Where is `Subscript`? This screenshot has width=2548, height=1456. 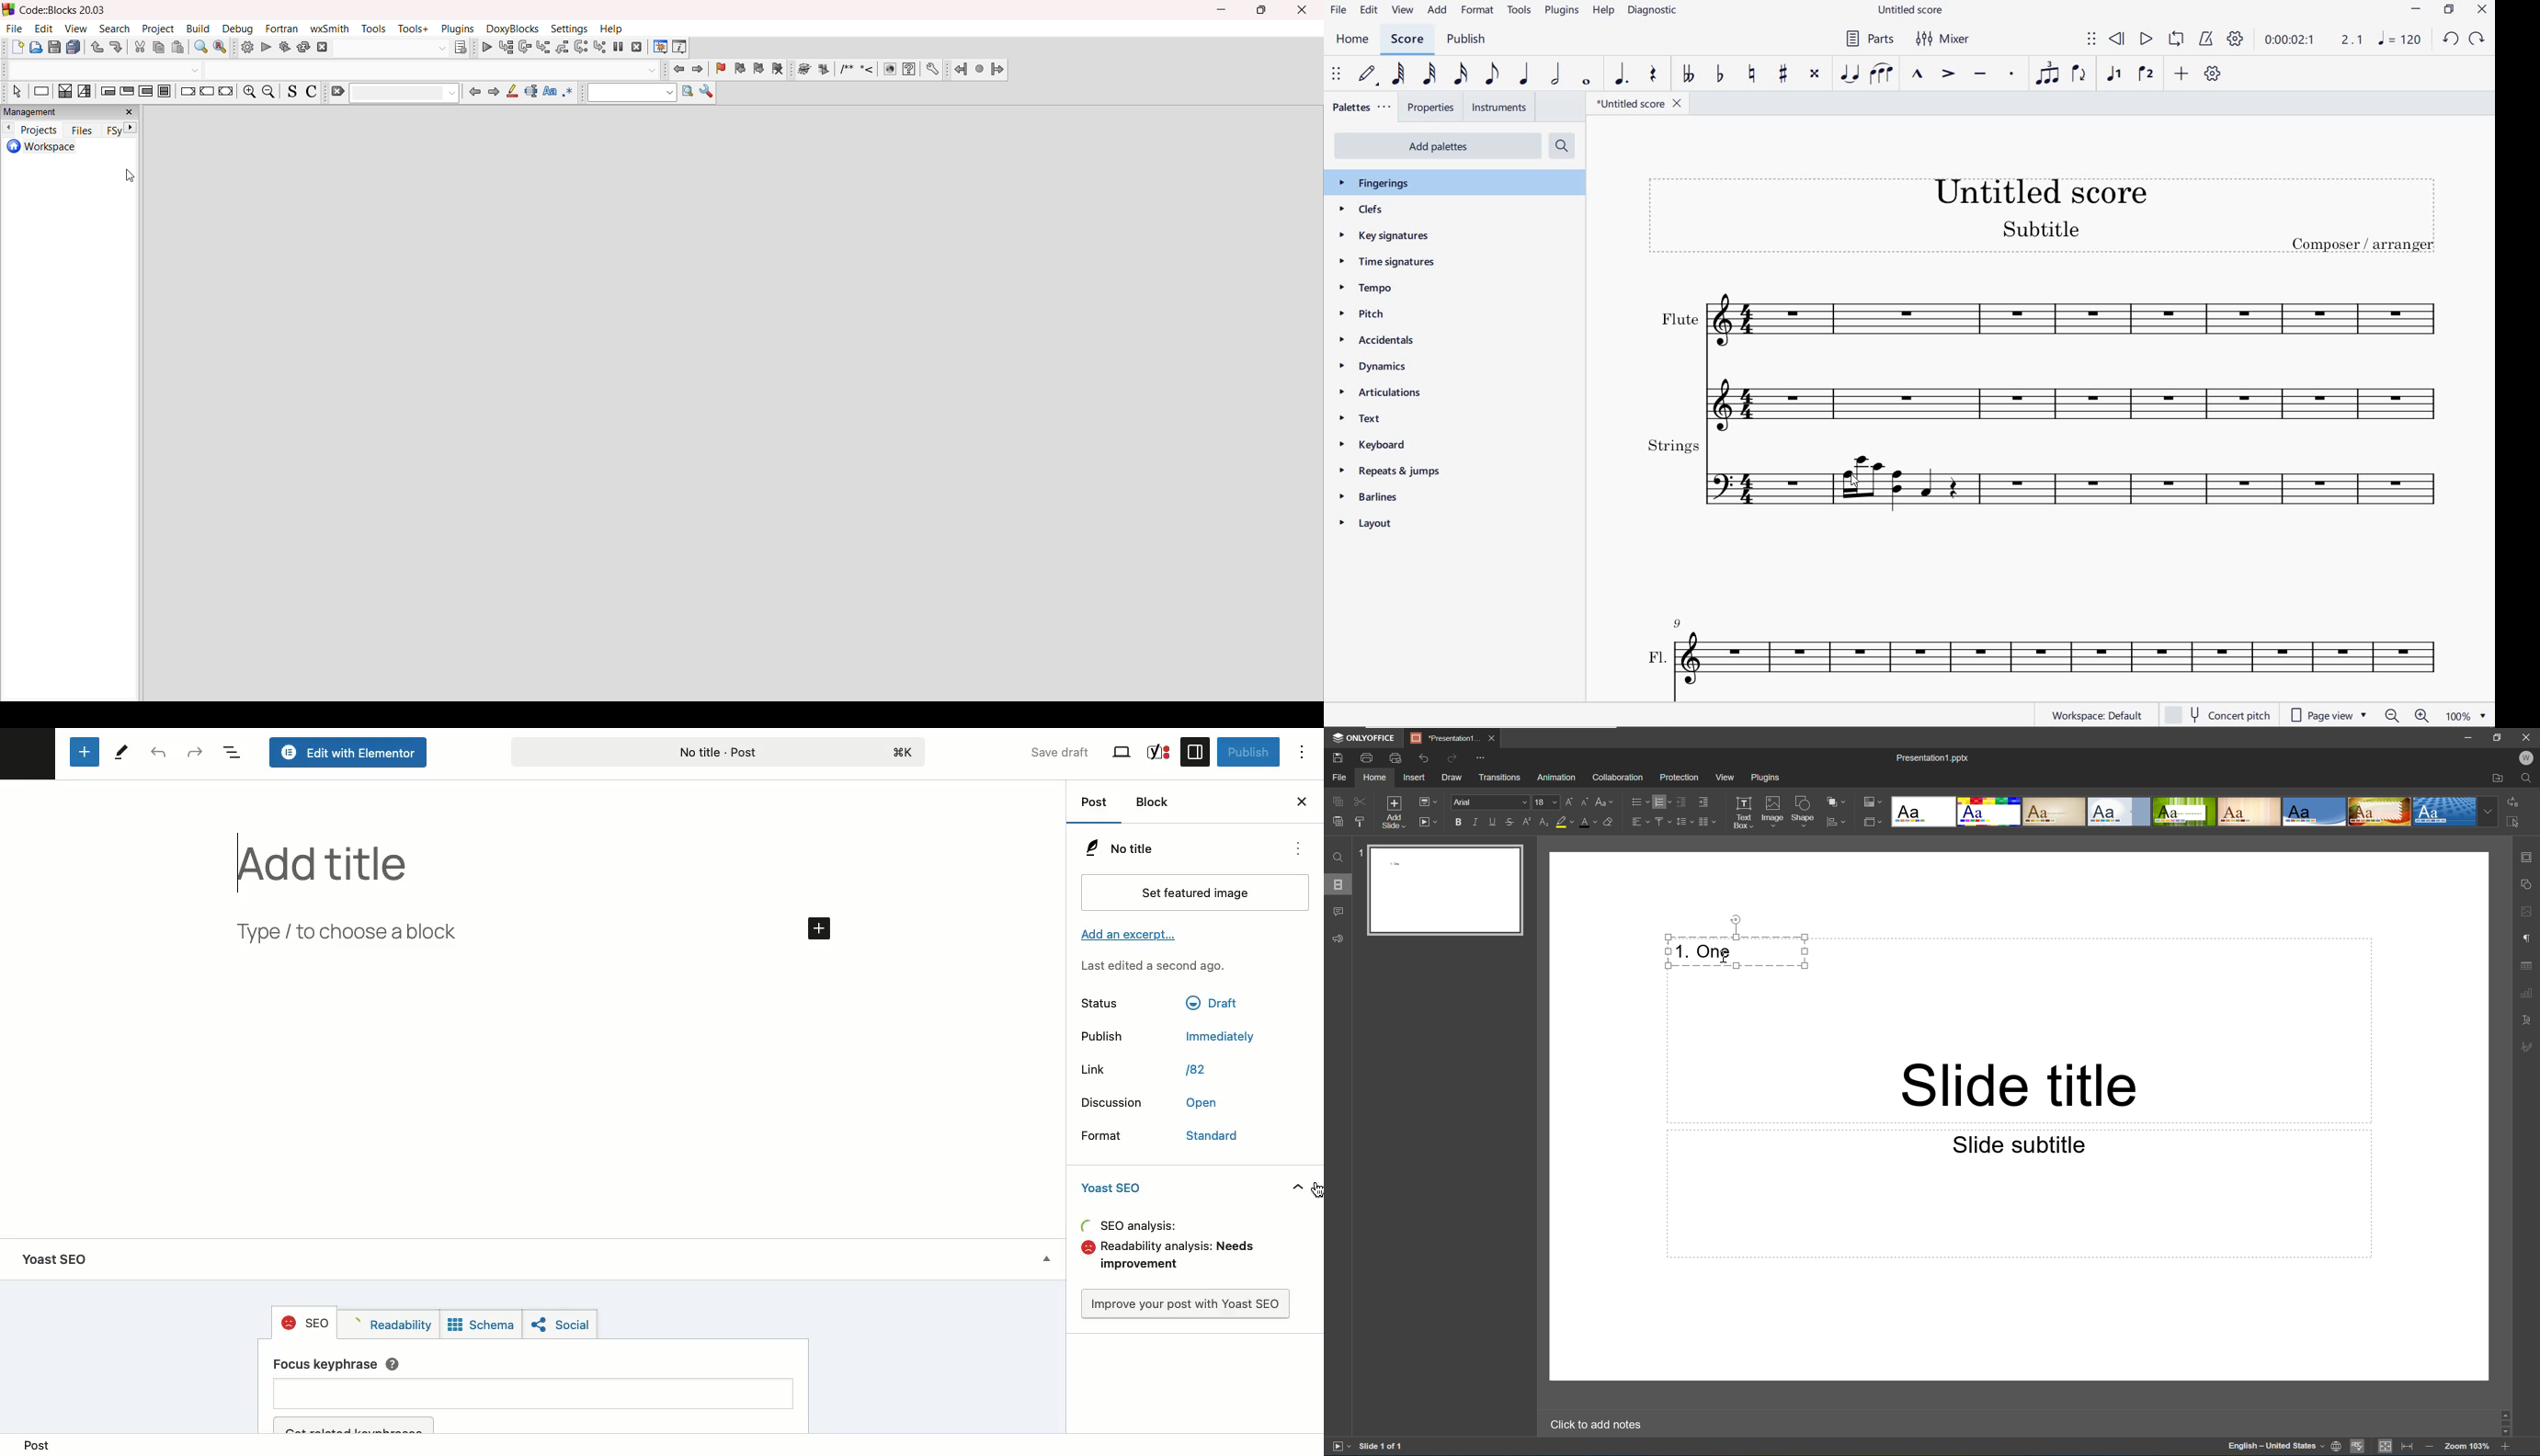
Subscript is located at coordinates (1543, 823).